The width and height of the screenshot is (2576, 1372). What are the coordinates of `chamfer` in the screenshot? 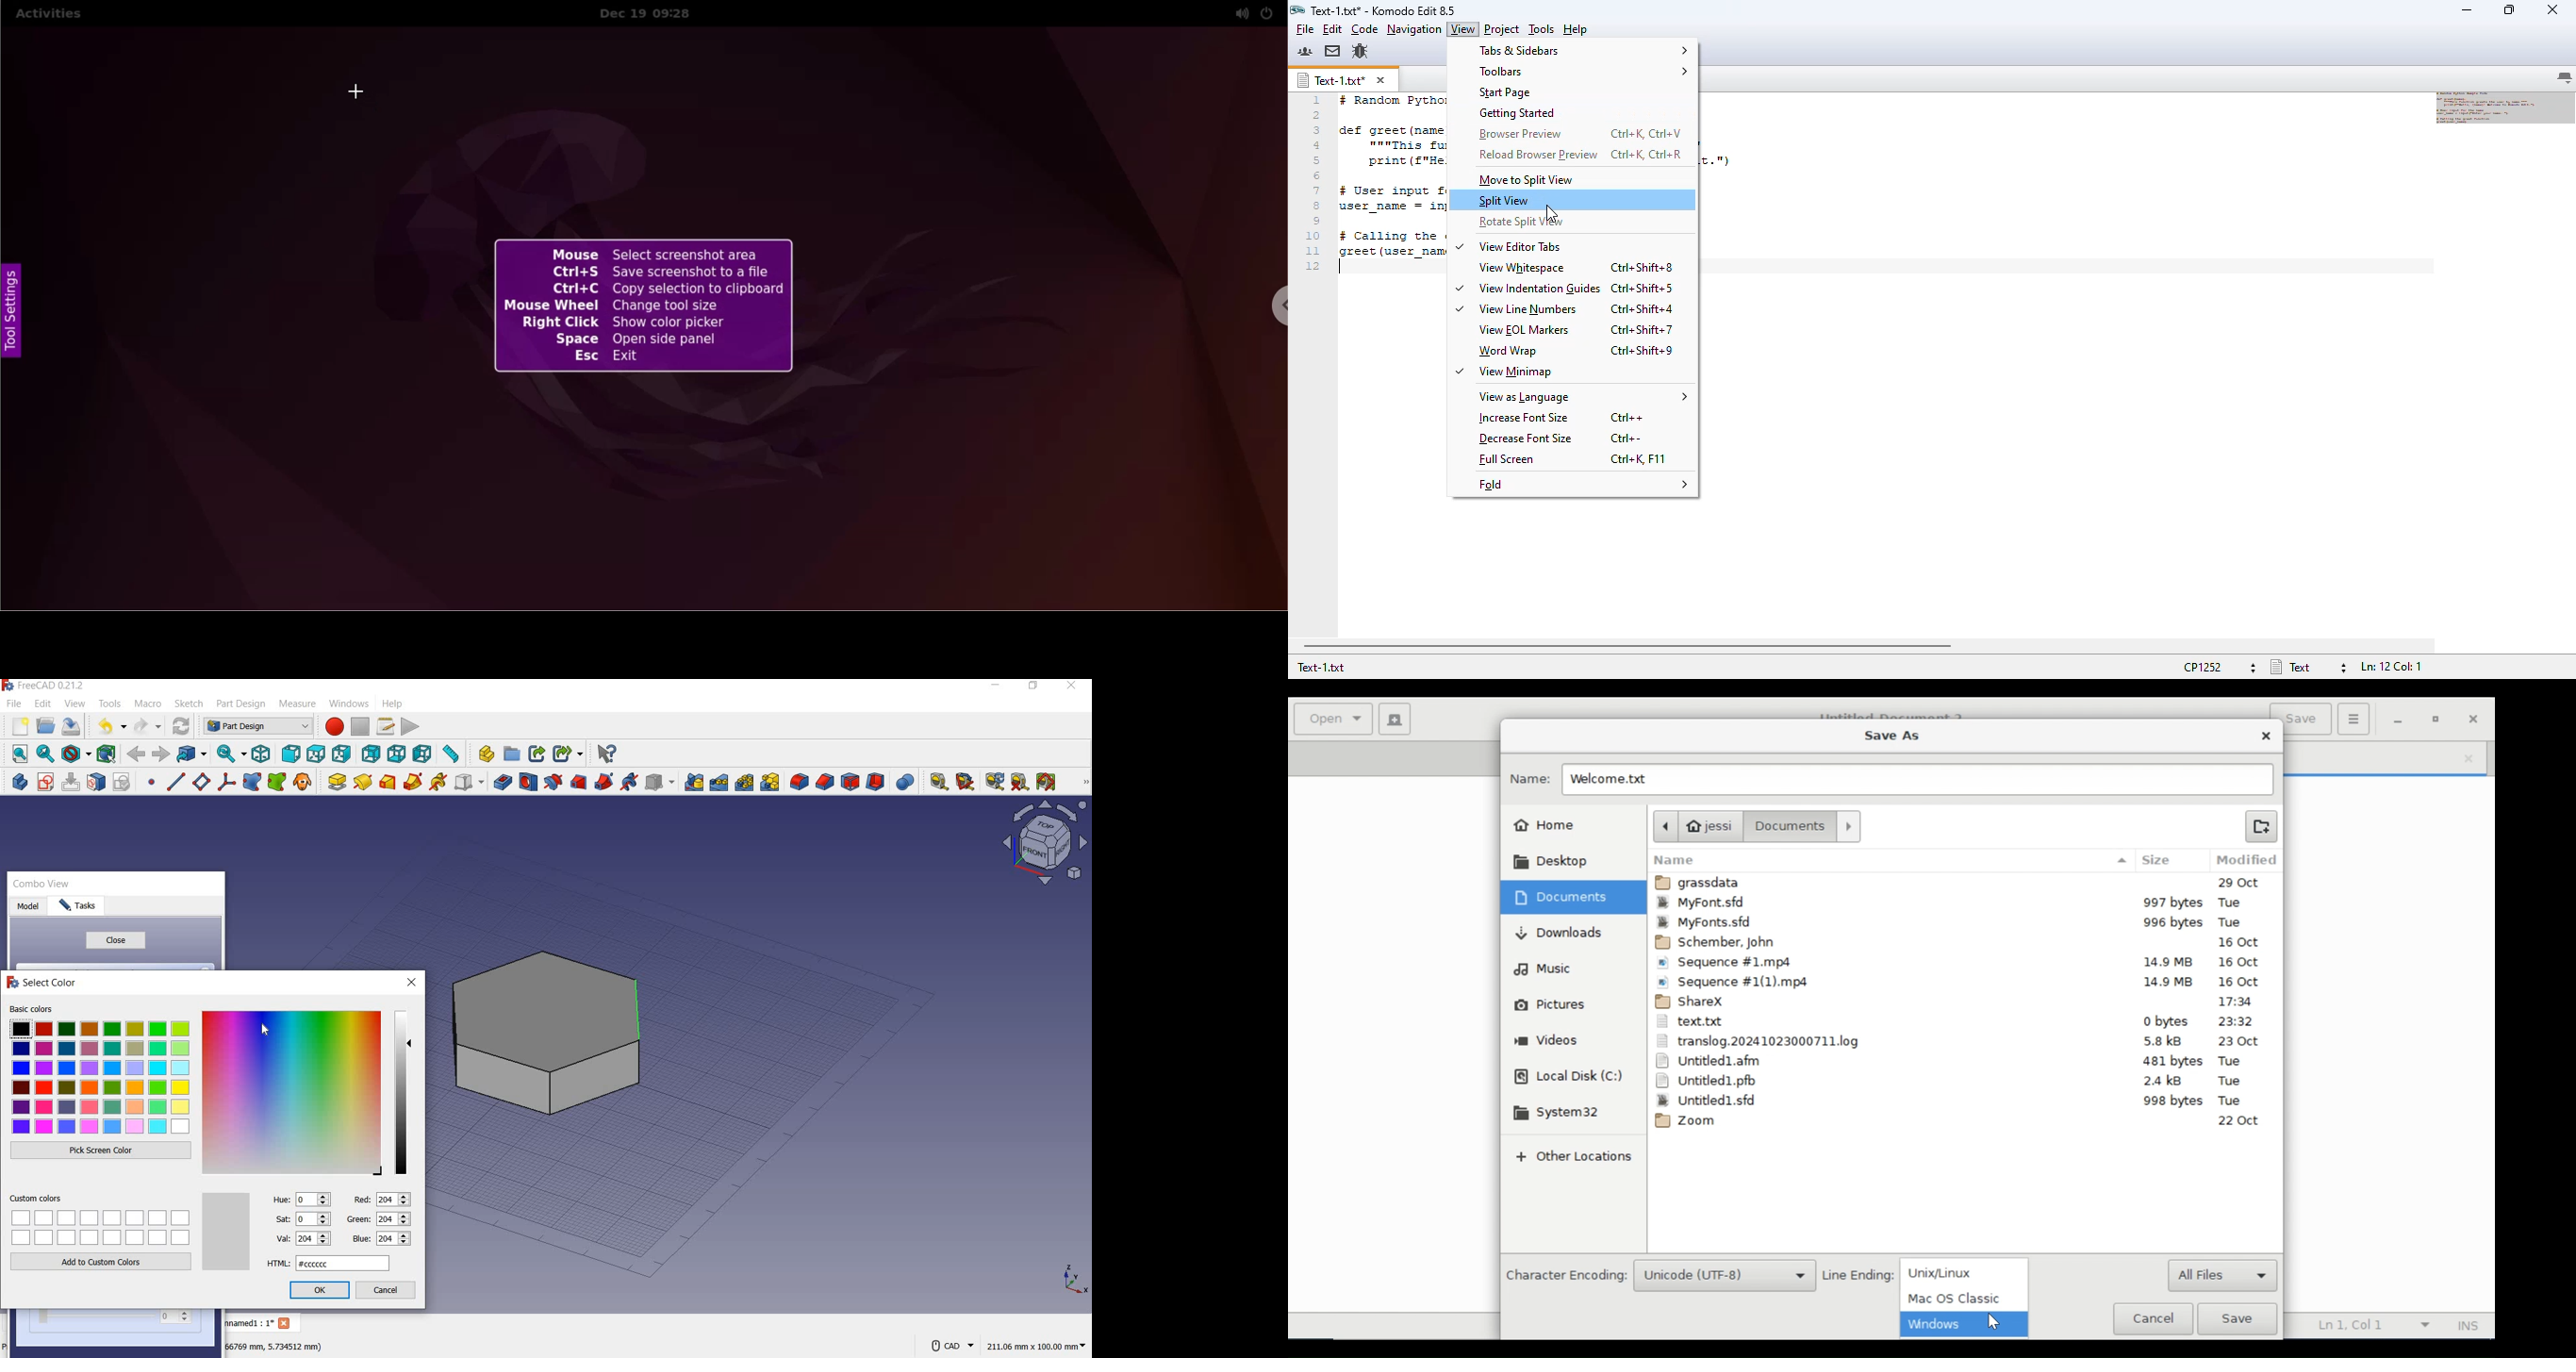 It's located at (825, 783).